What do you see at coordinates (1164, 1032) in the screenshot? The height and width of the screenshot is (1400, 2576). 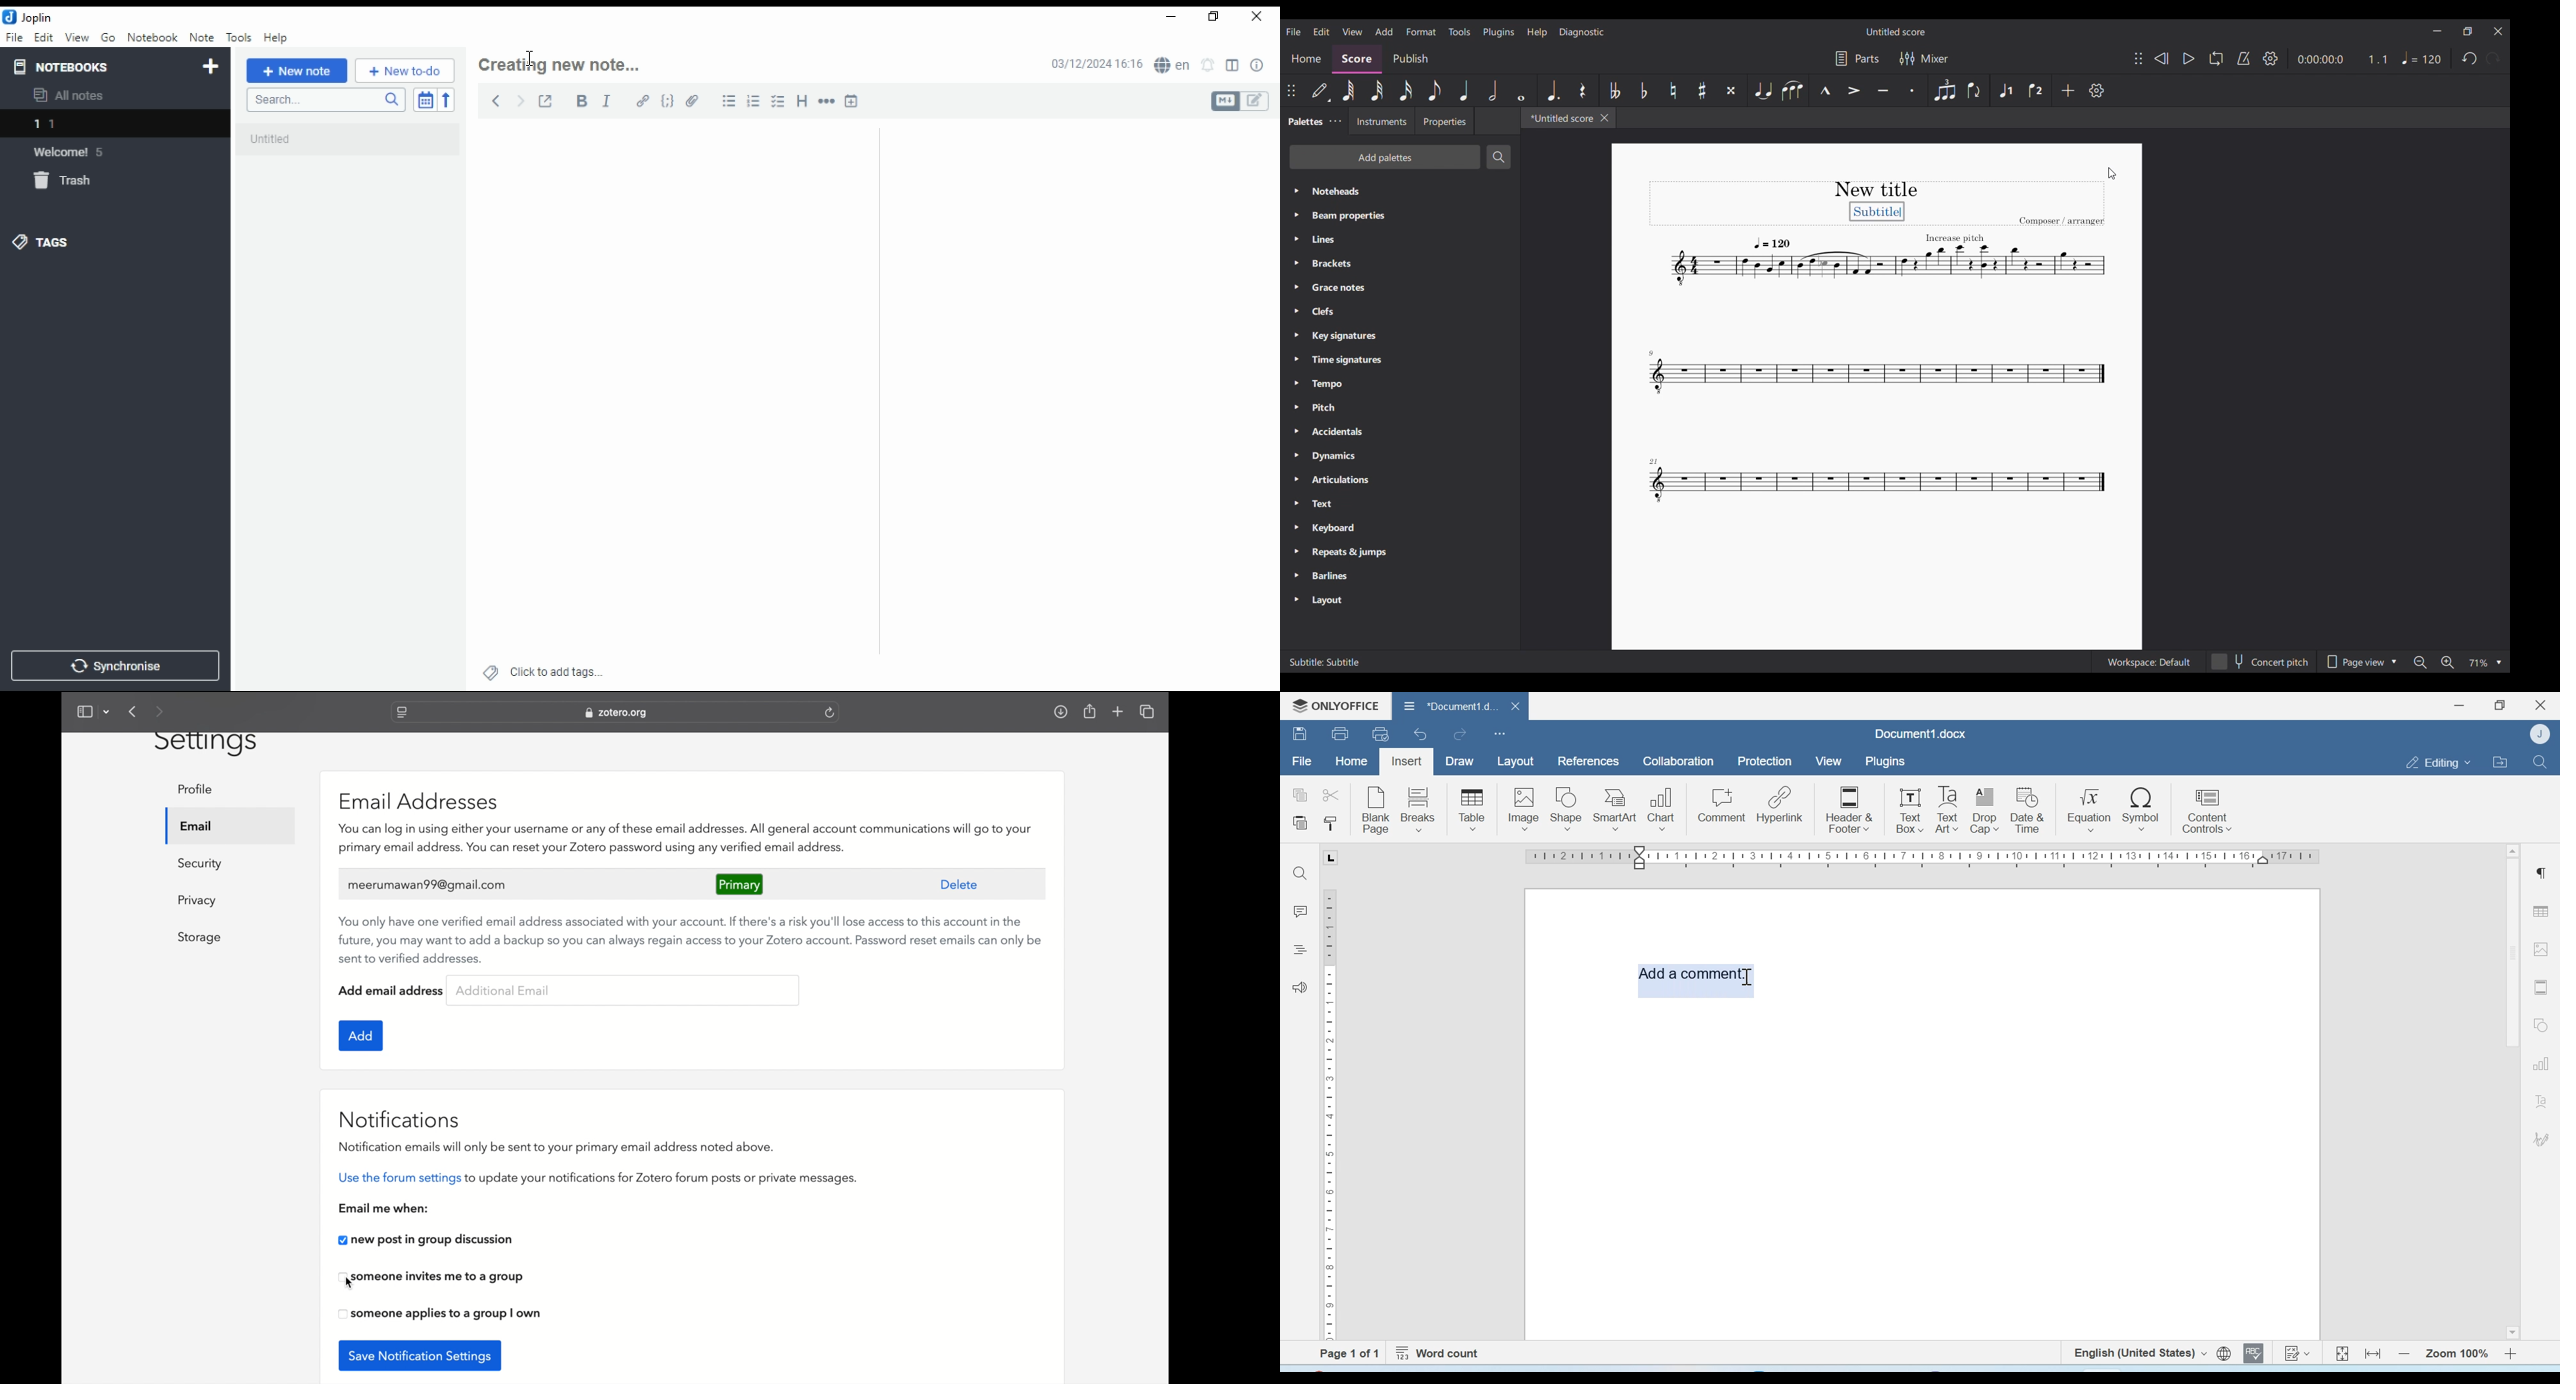 I see `scroll box` at bounding box center [1164, 1032].